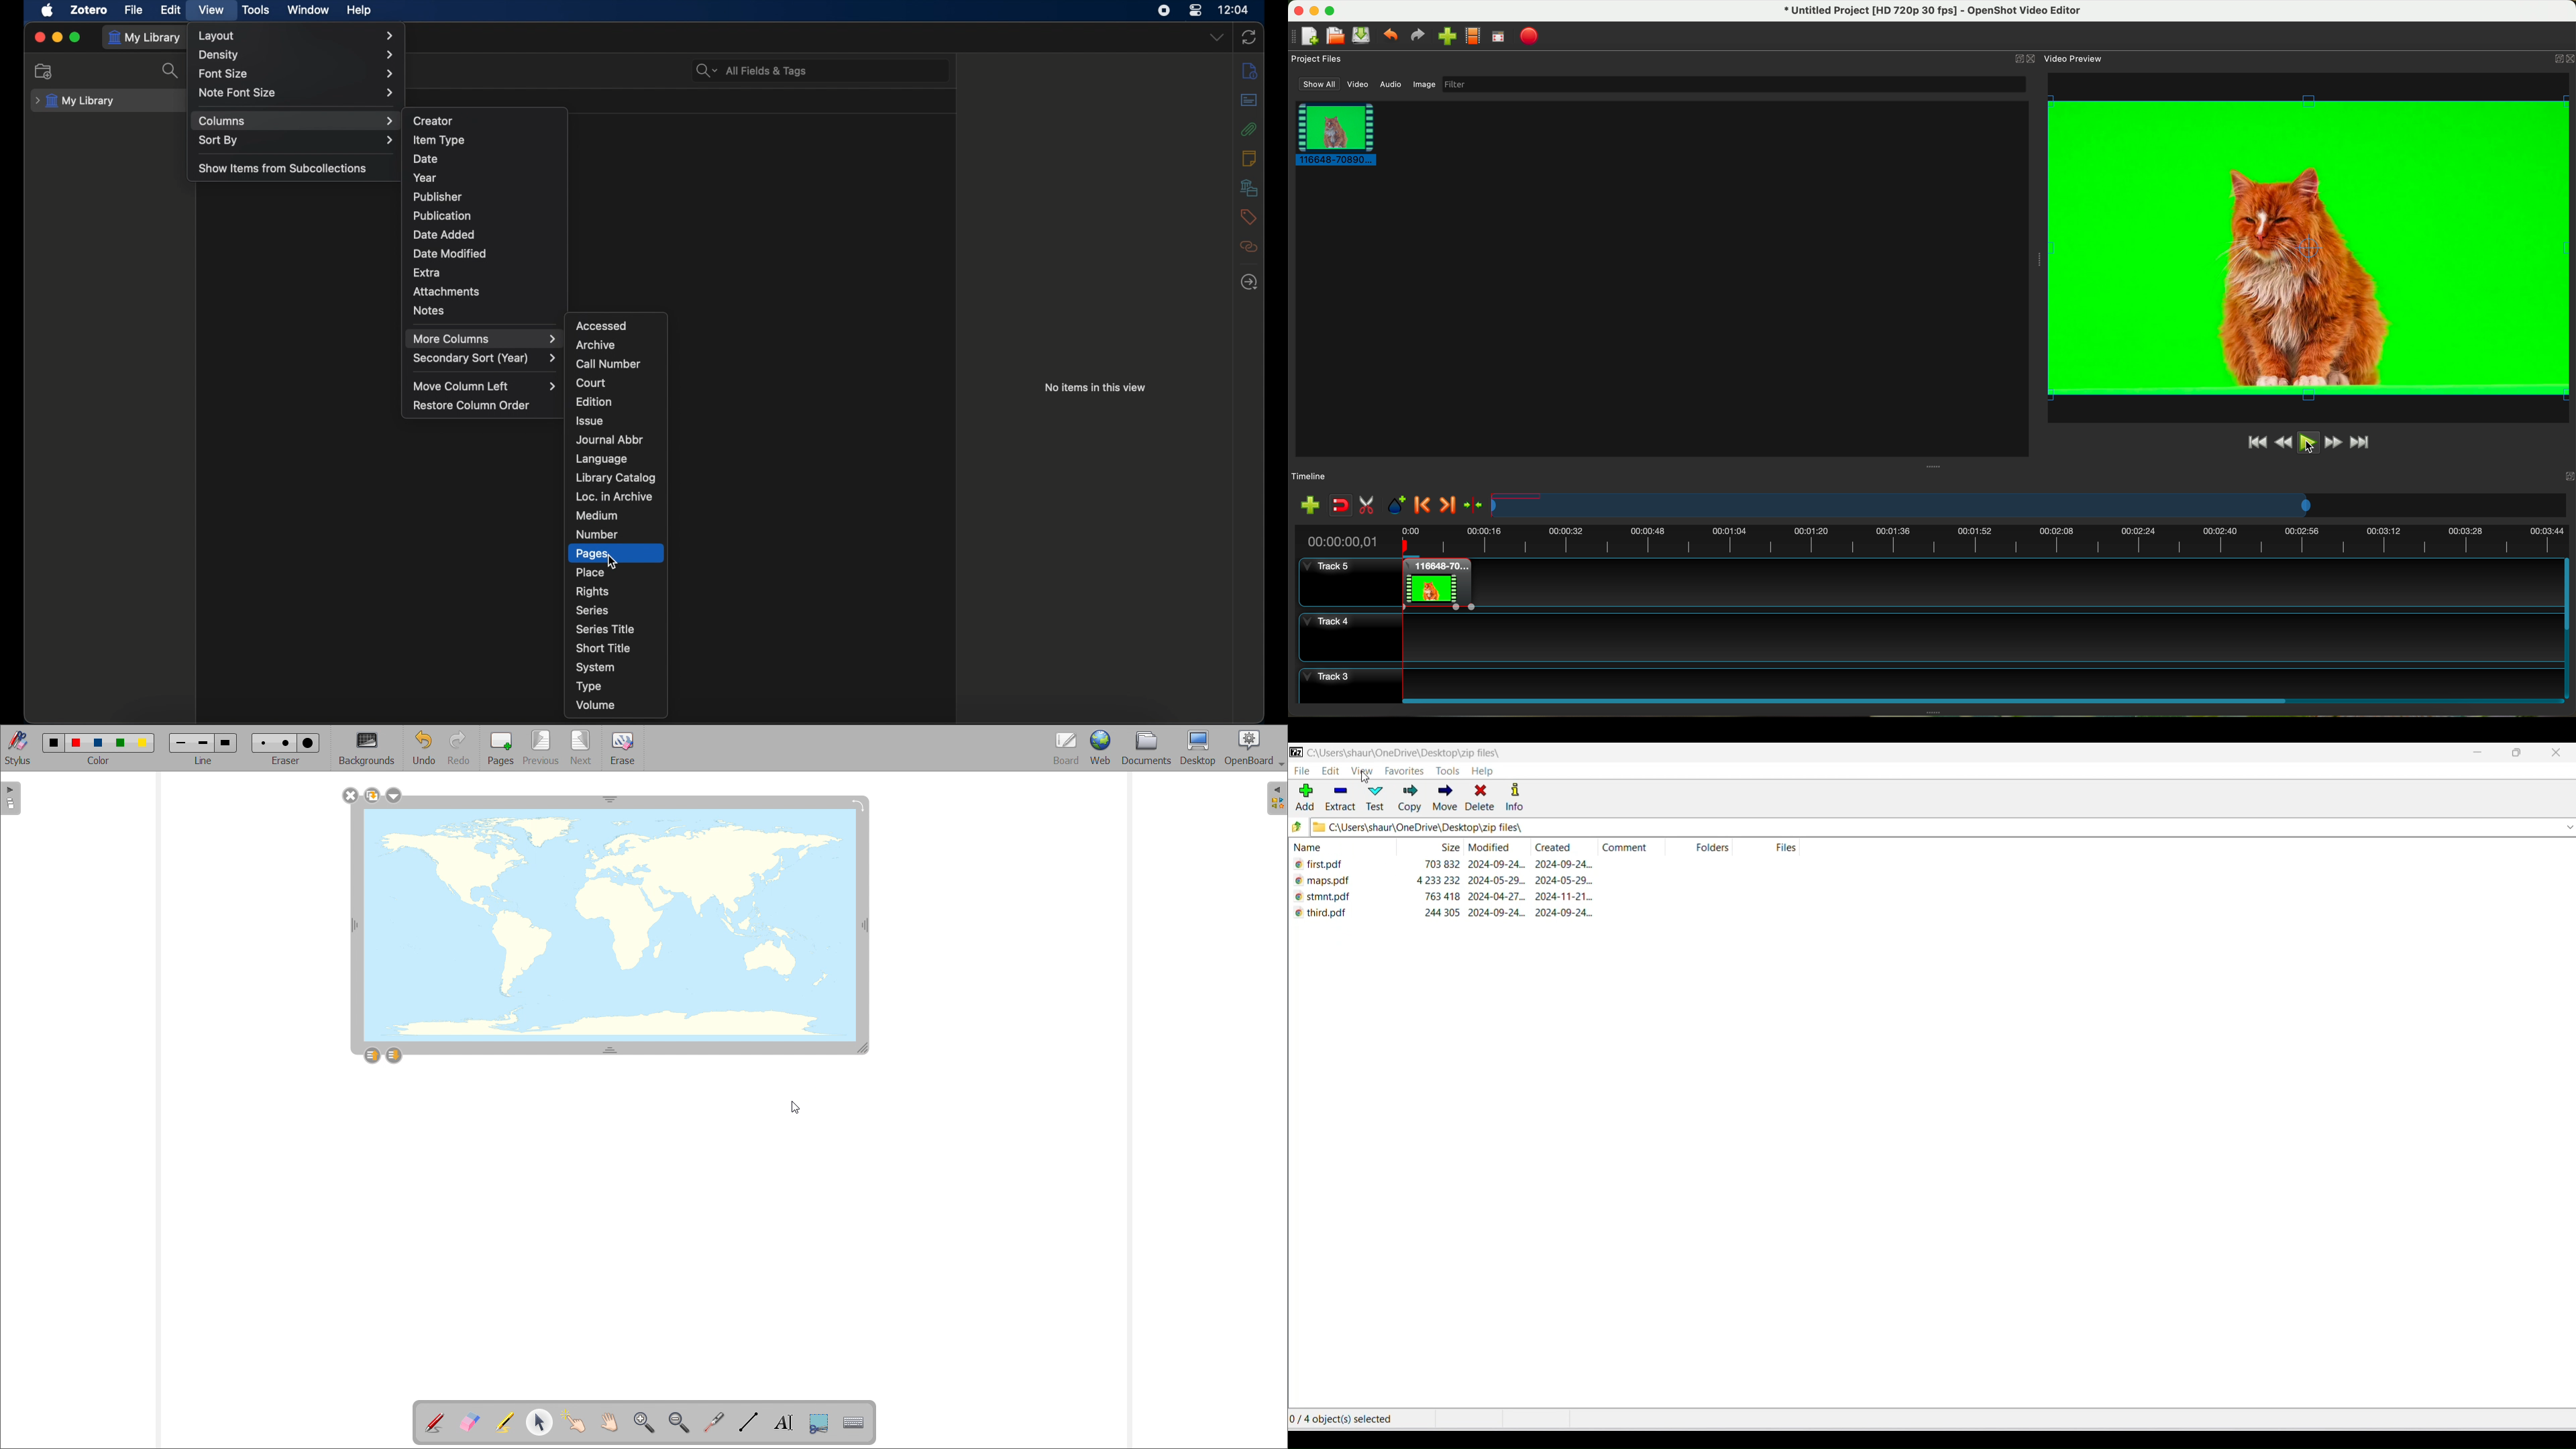 The height and width of the screenshot is (1456, 2576). I want to click on virtual keyboard, so click(853, 1423).